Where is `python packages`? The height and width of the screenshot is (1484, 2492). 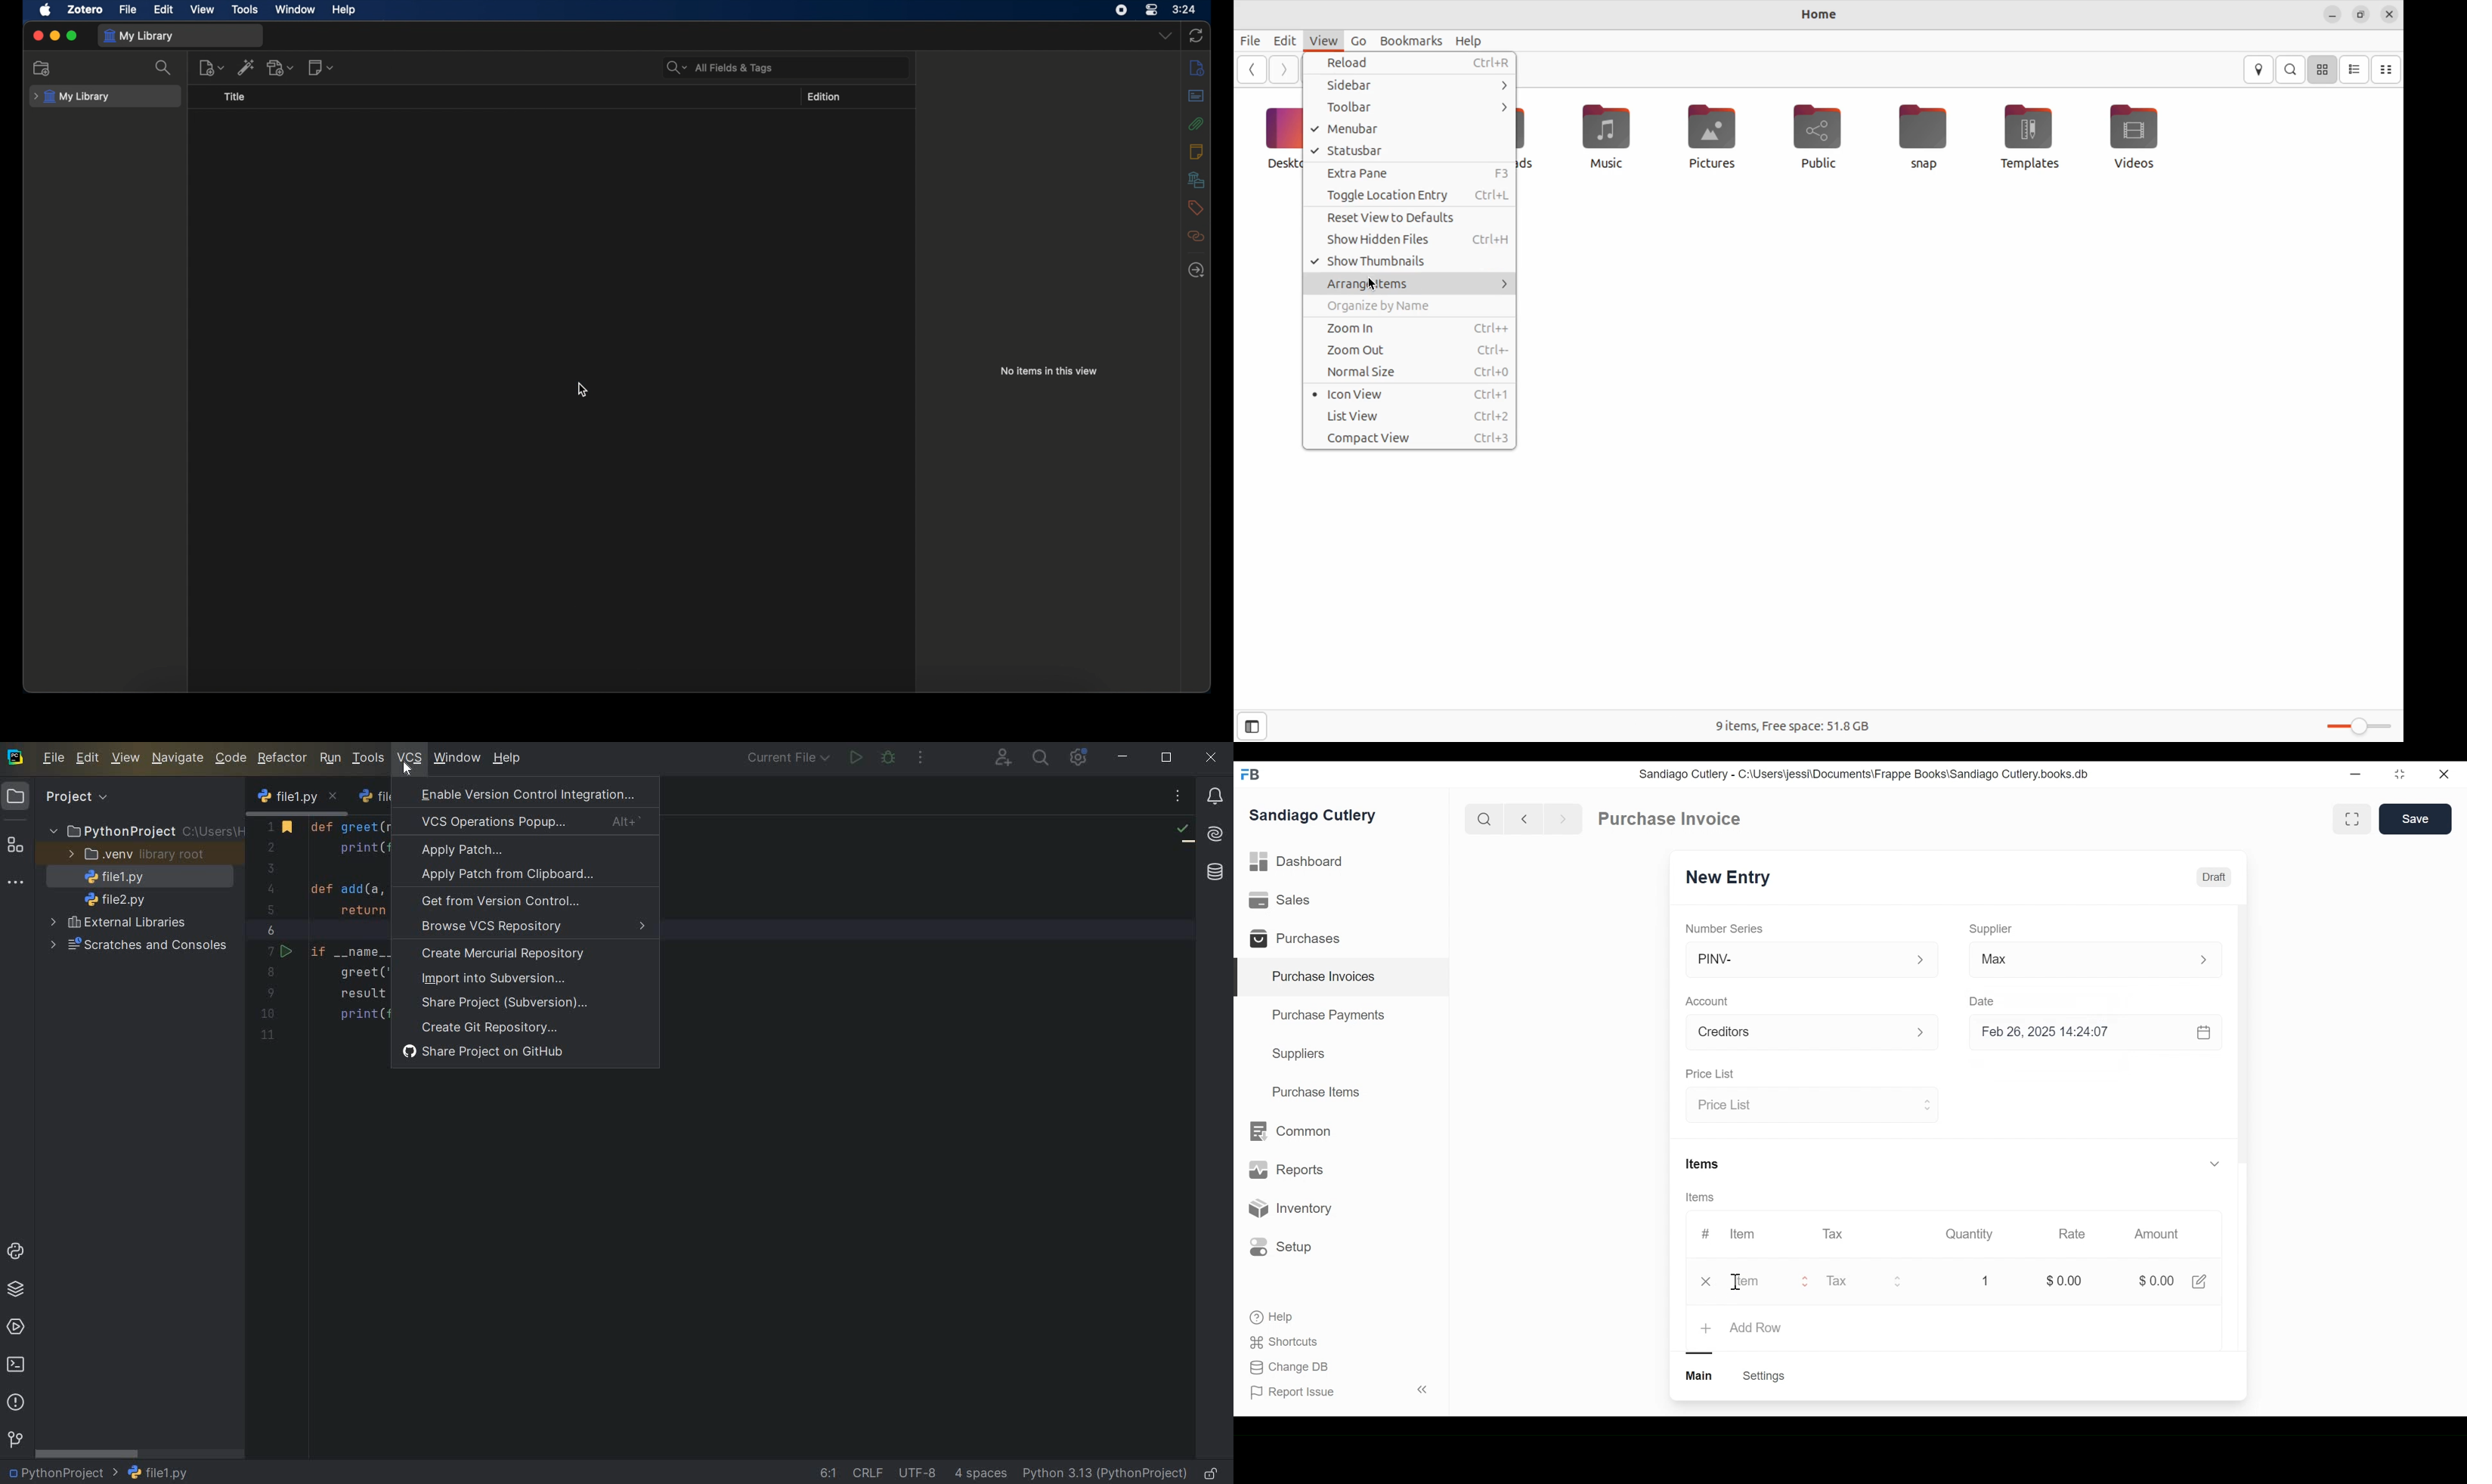
python packages is located at coordinates (16, 1289).